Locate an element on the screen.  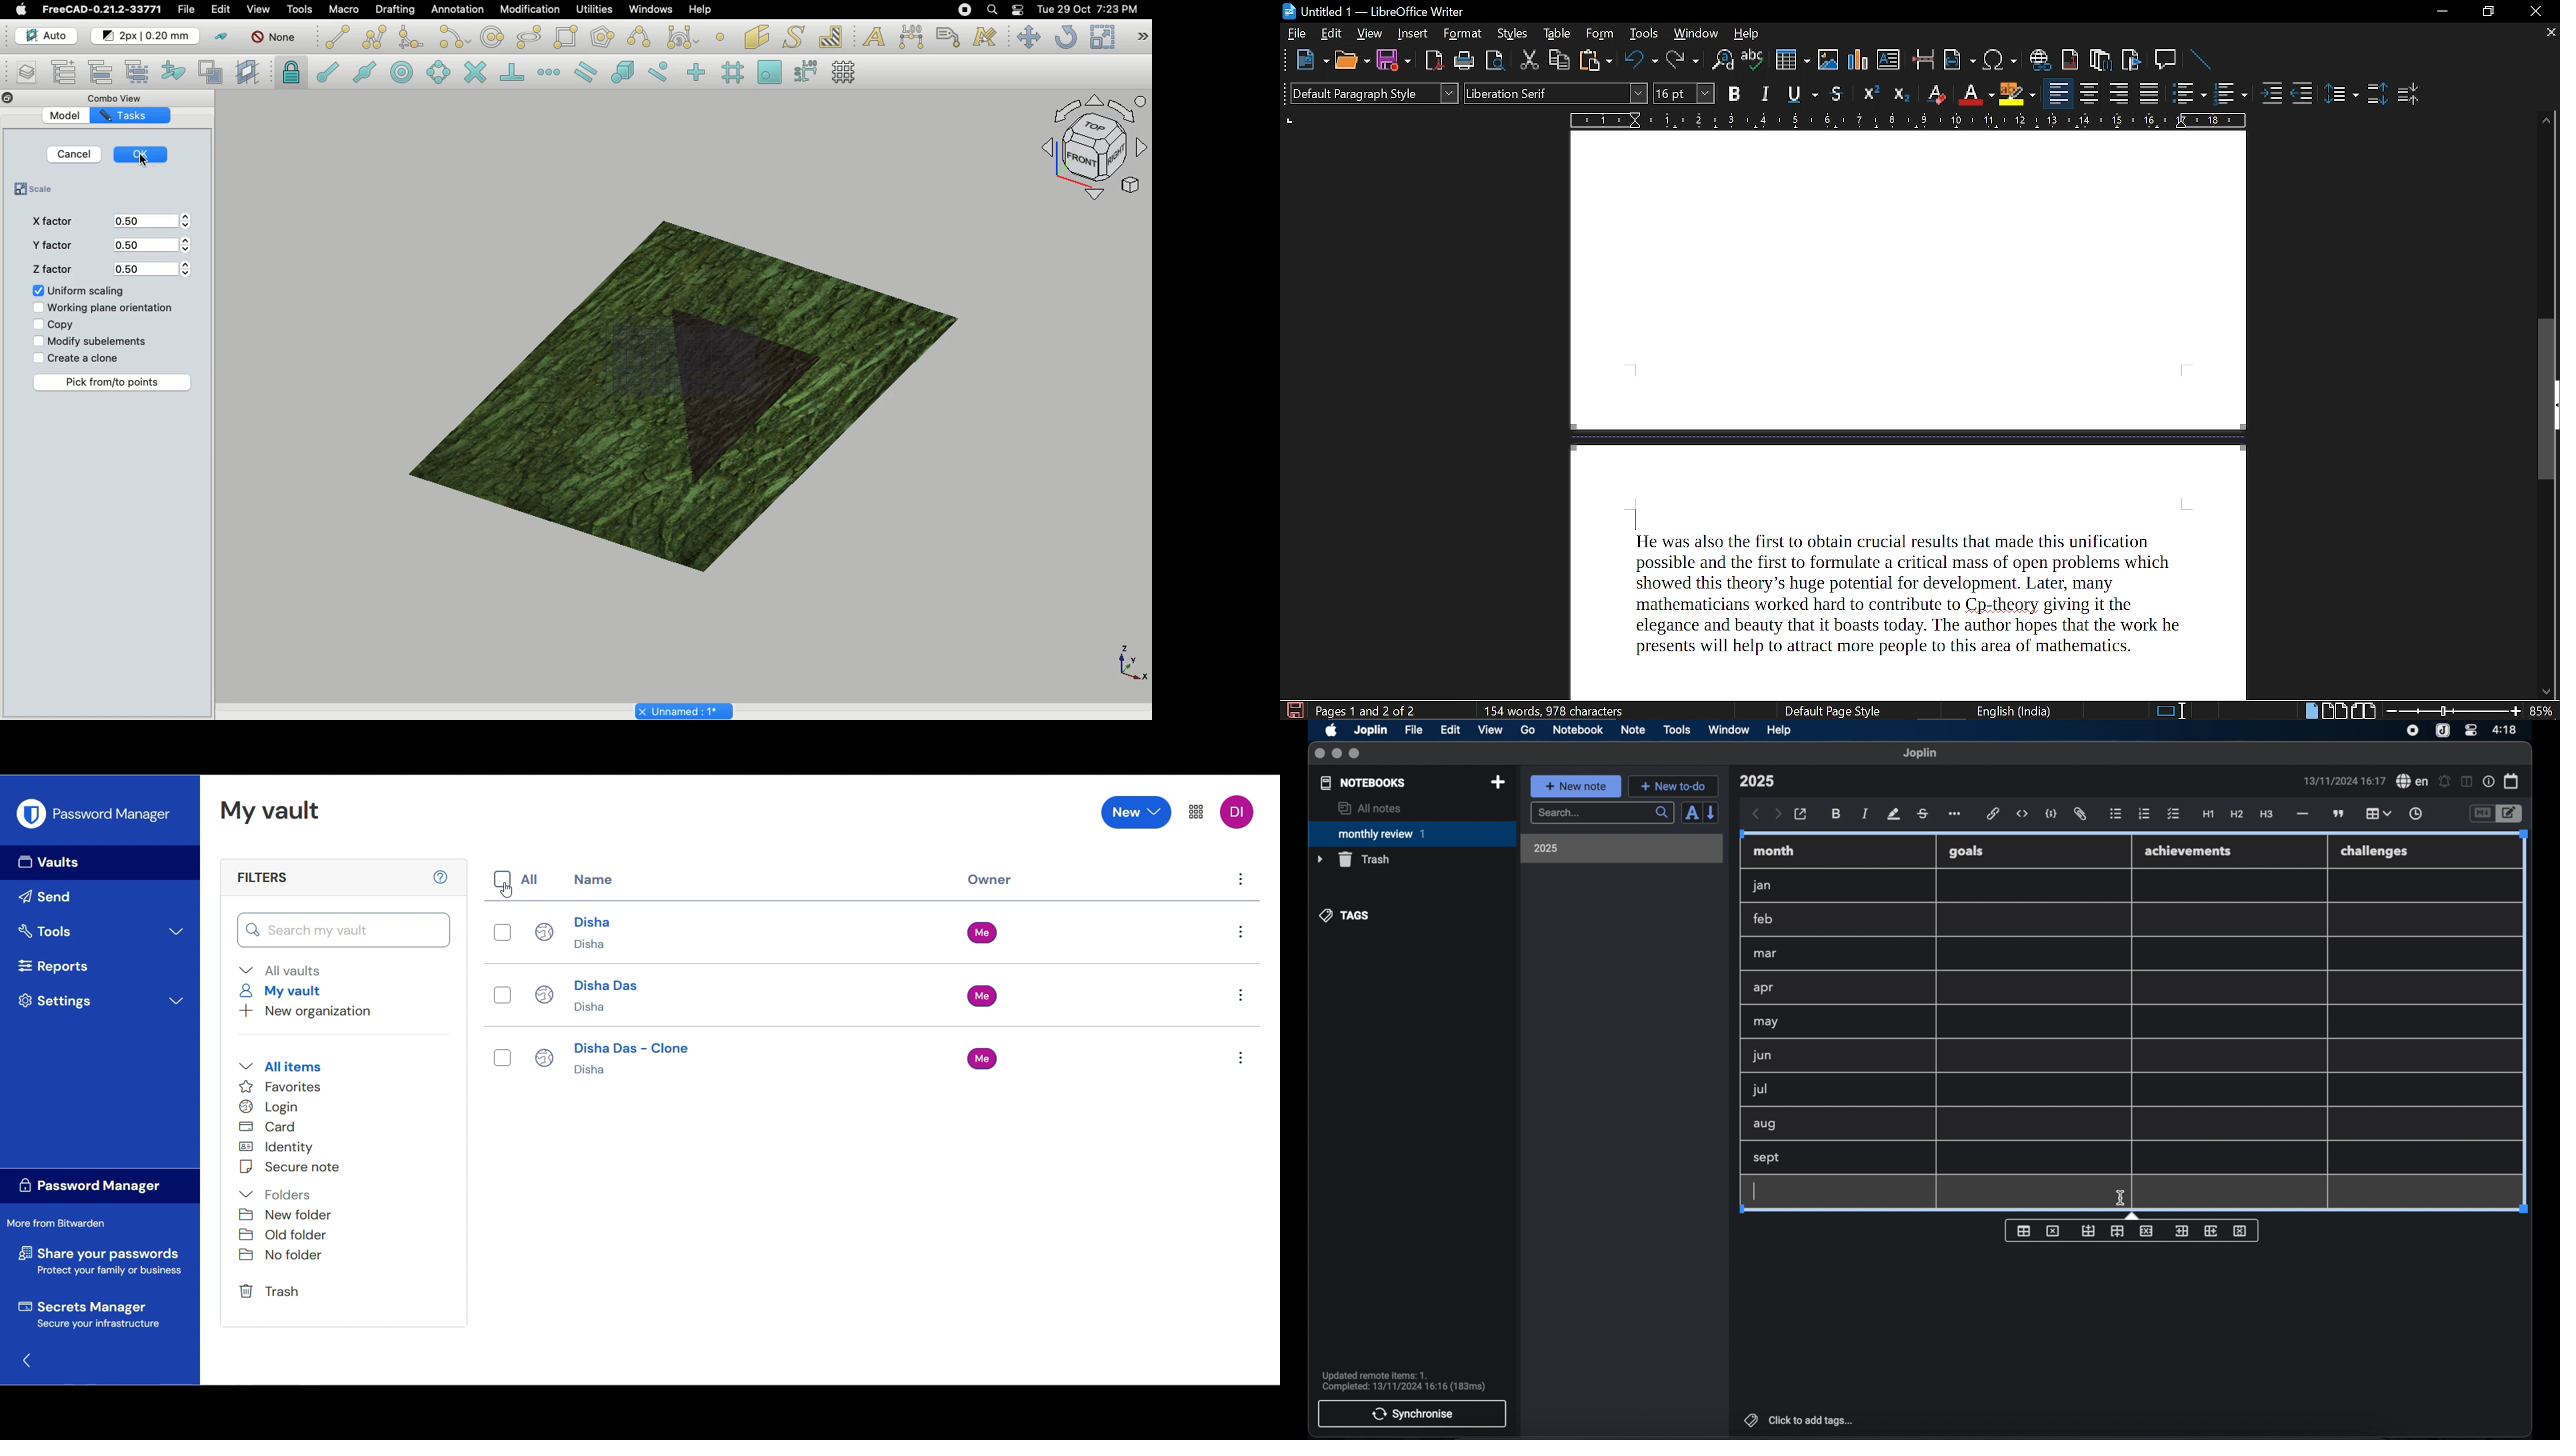
Shape from text is located at coordinates (792, 37).